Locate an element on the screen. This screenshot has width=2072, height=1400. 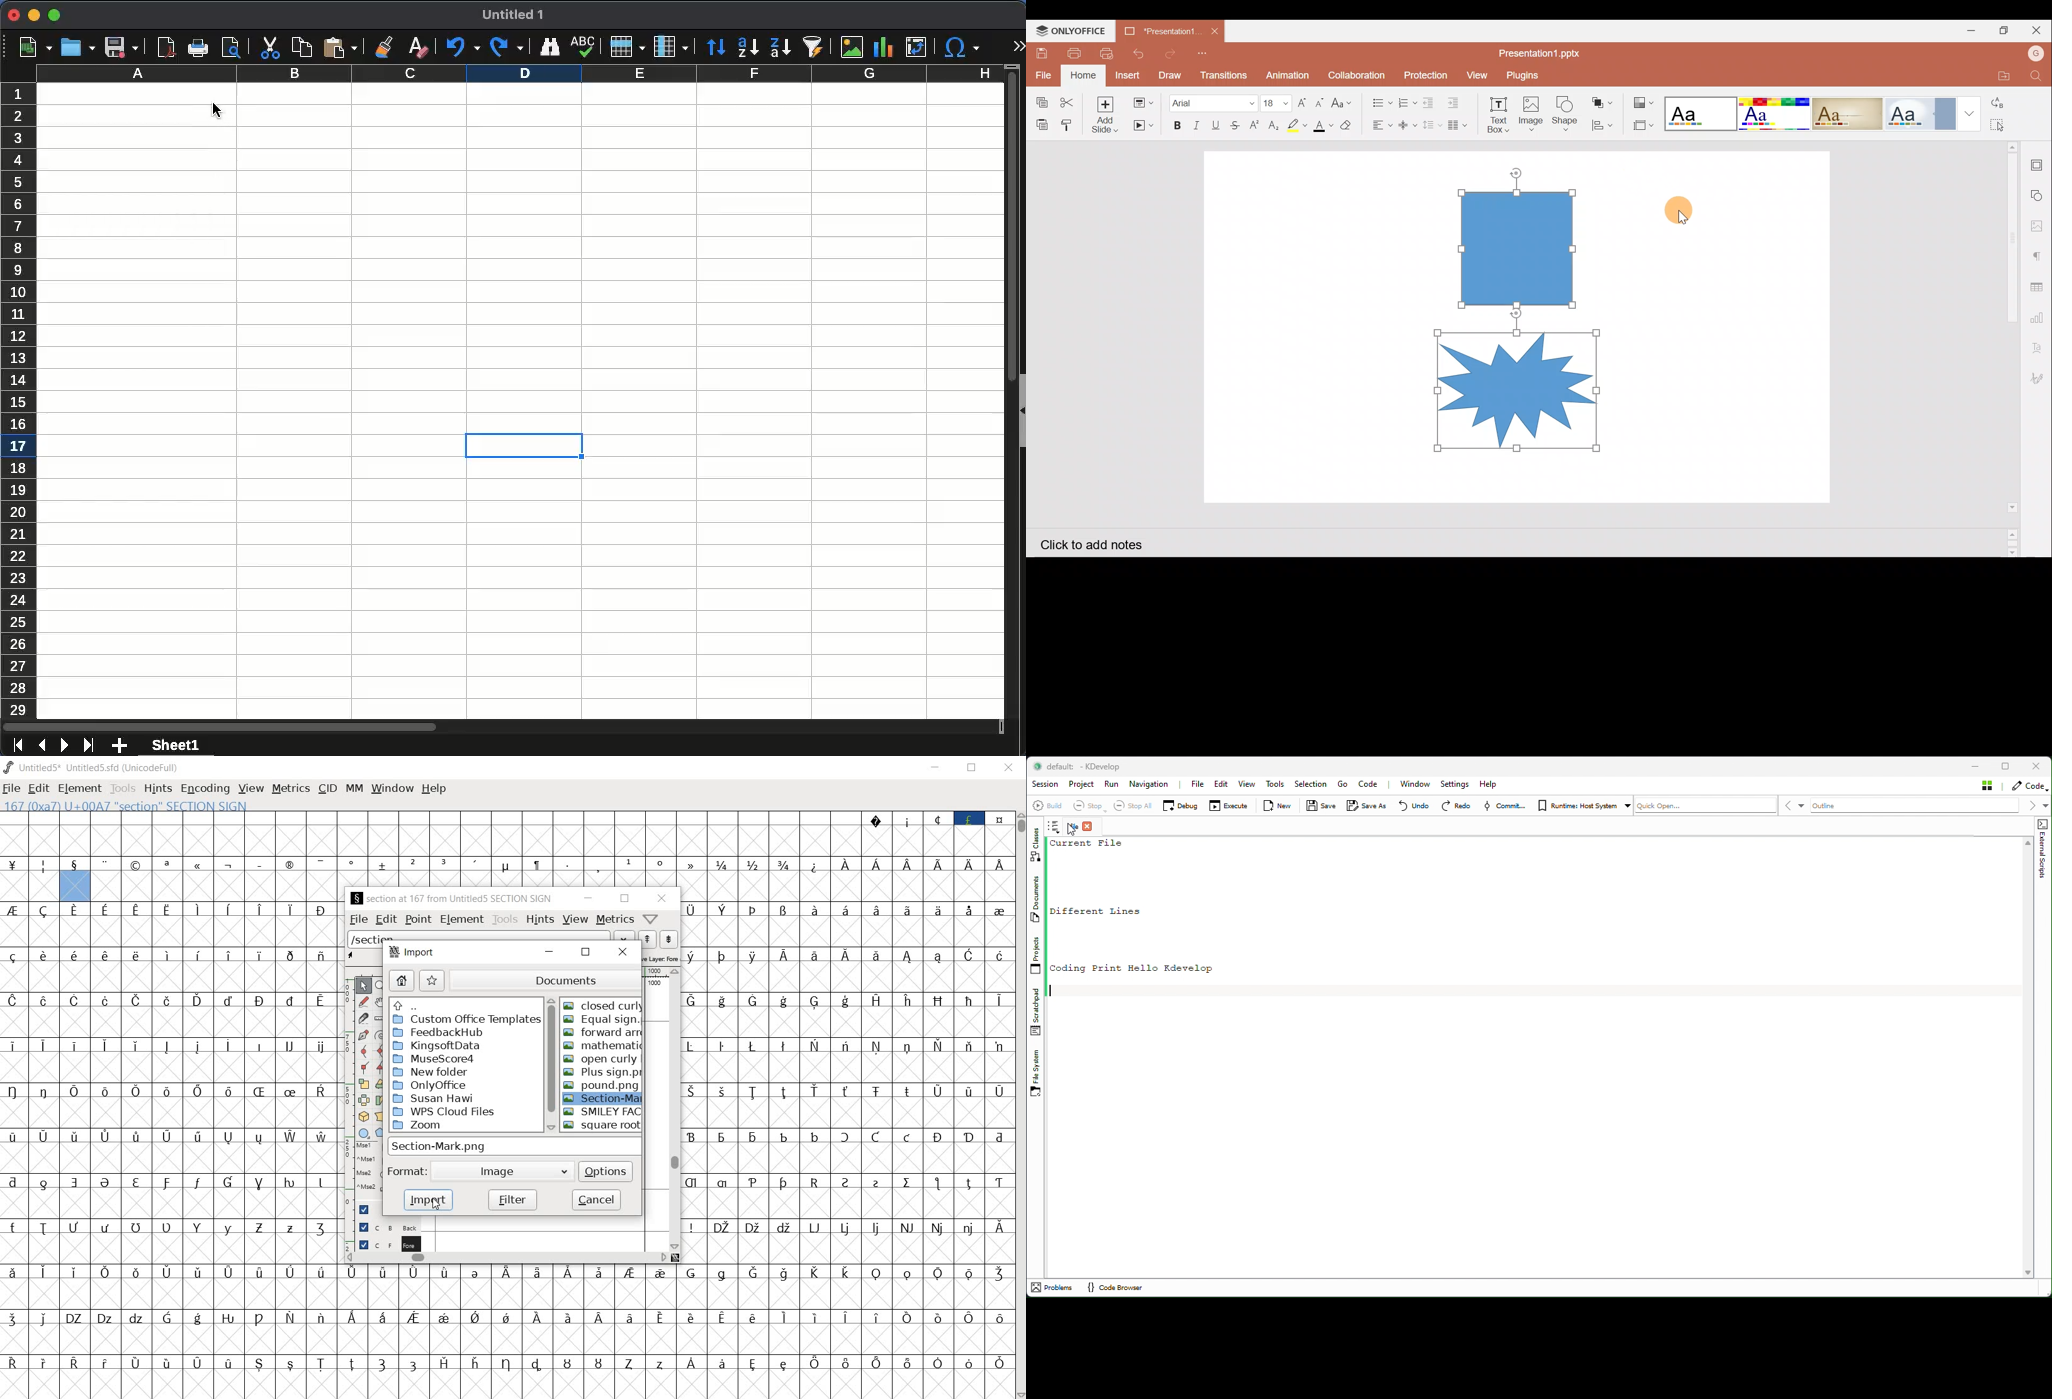
special letters is located at coordinates (847, 1182).